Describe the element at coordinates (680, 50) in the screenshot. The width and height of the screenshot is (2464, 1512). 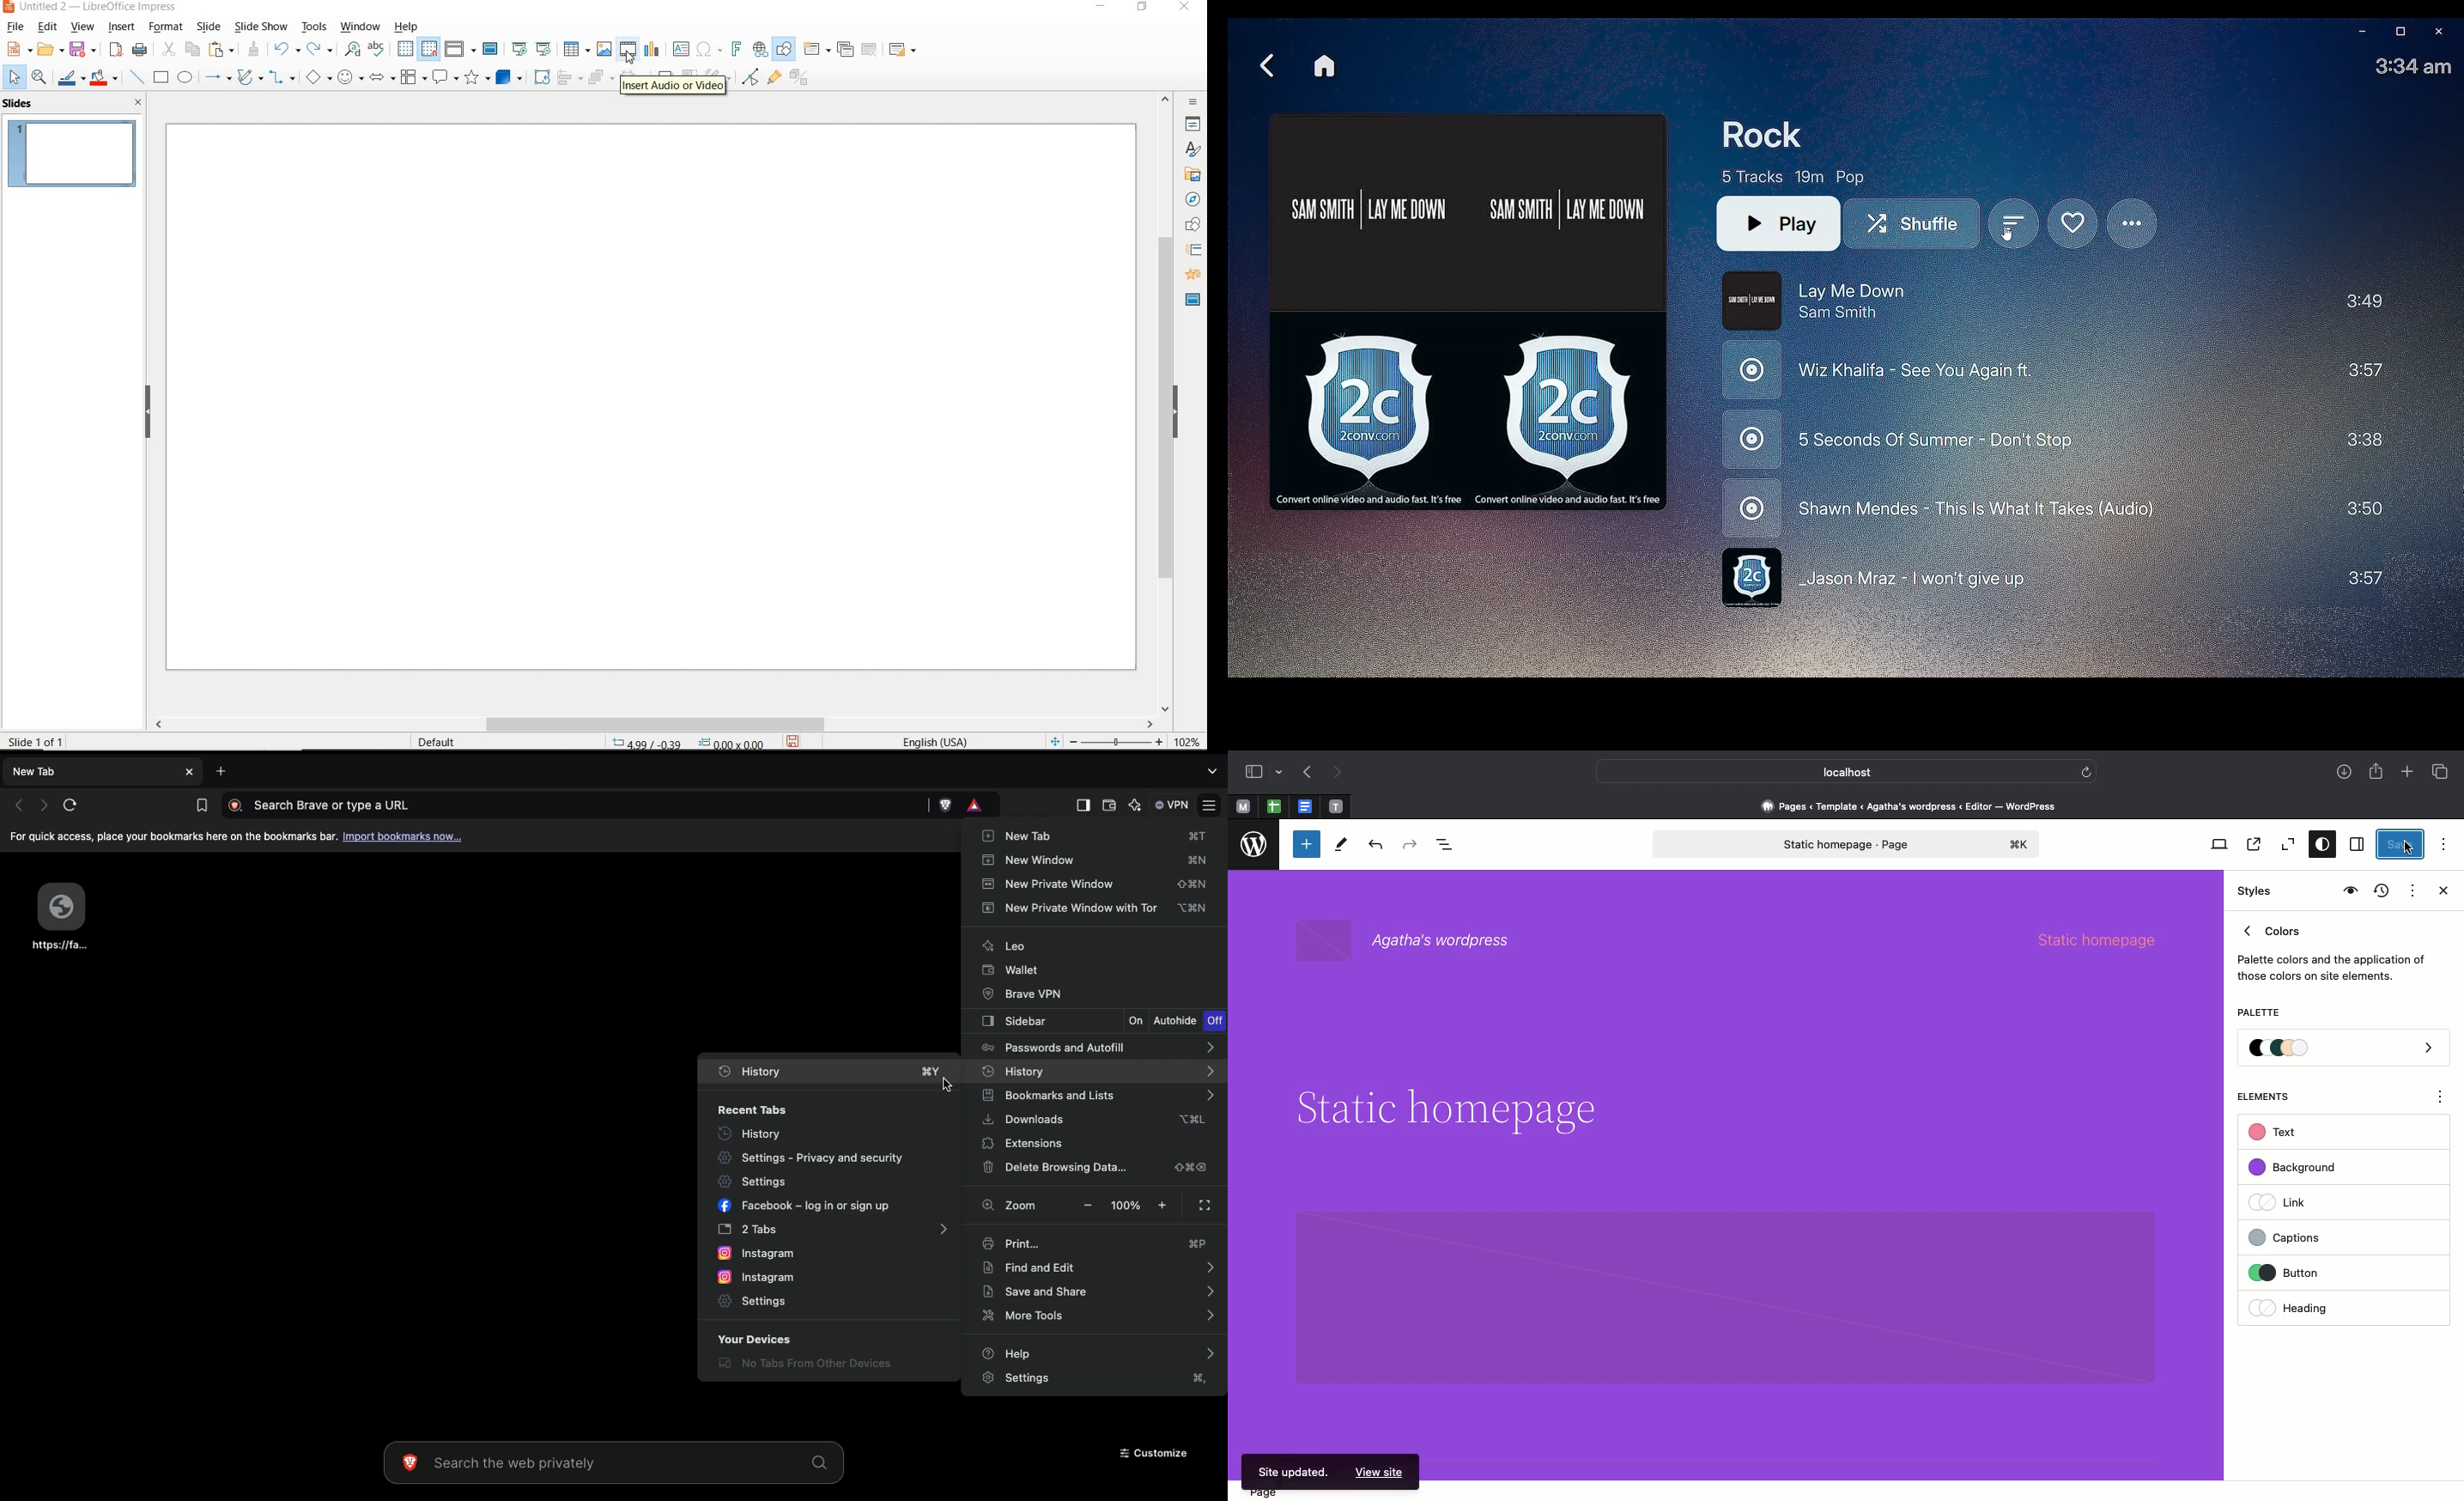
I see `` at that location.